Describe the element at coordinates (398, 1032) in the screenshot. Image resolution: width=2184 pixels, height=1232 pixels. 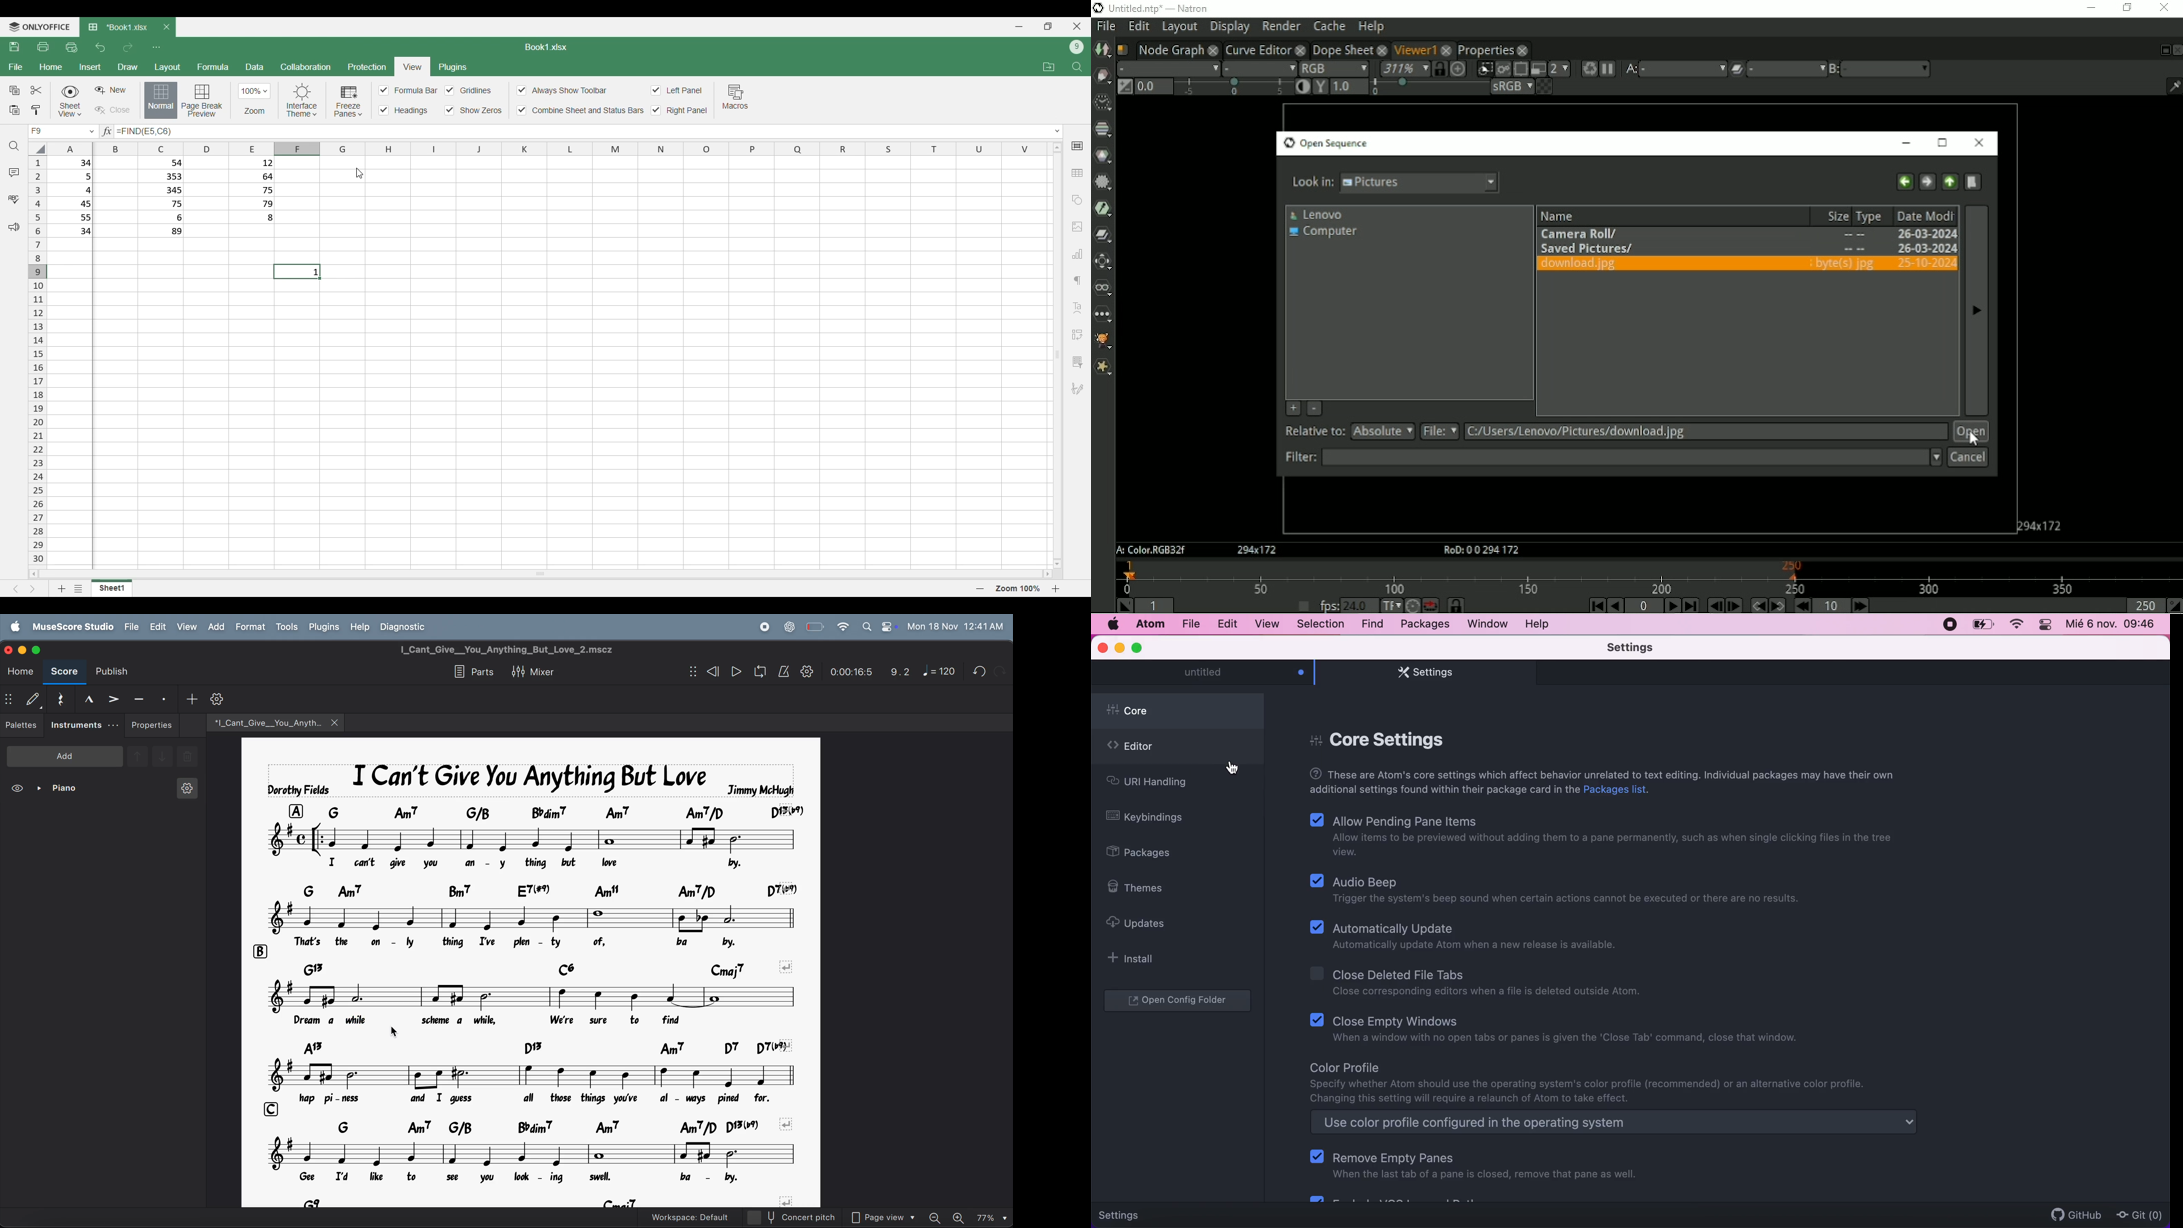
I see `cursor` at that location.